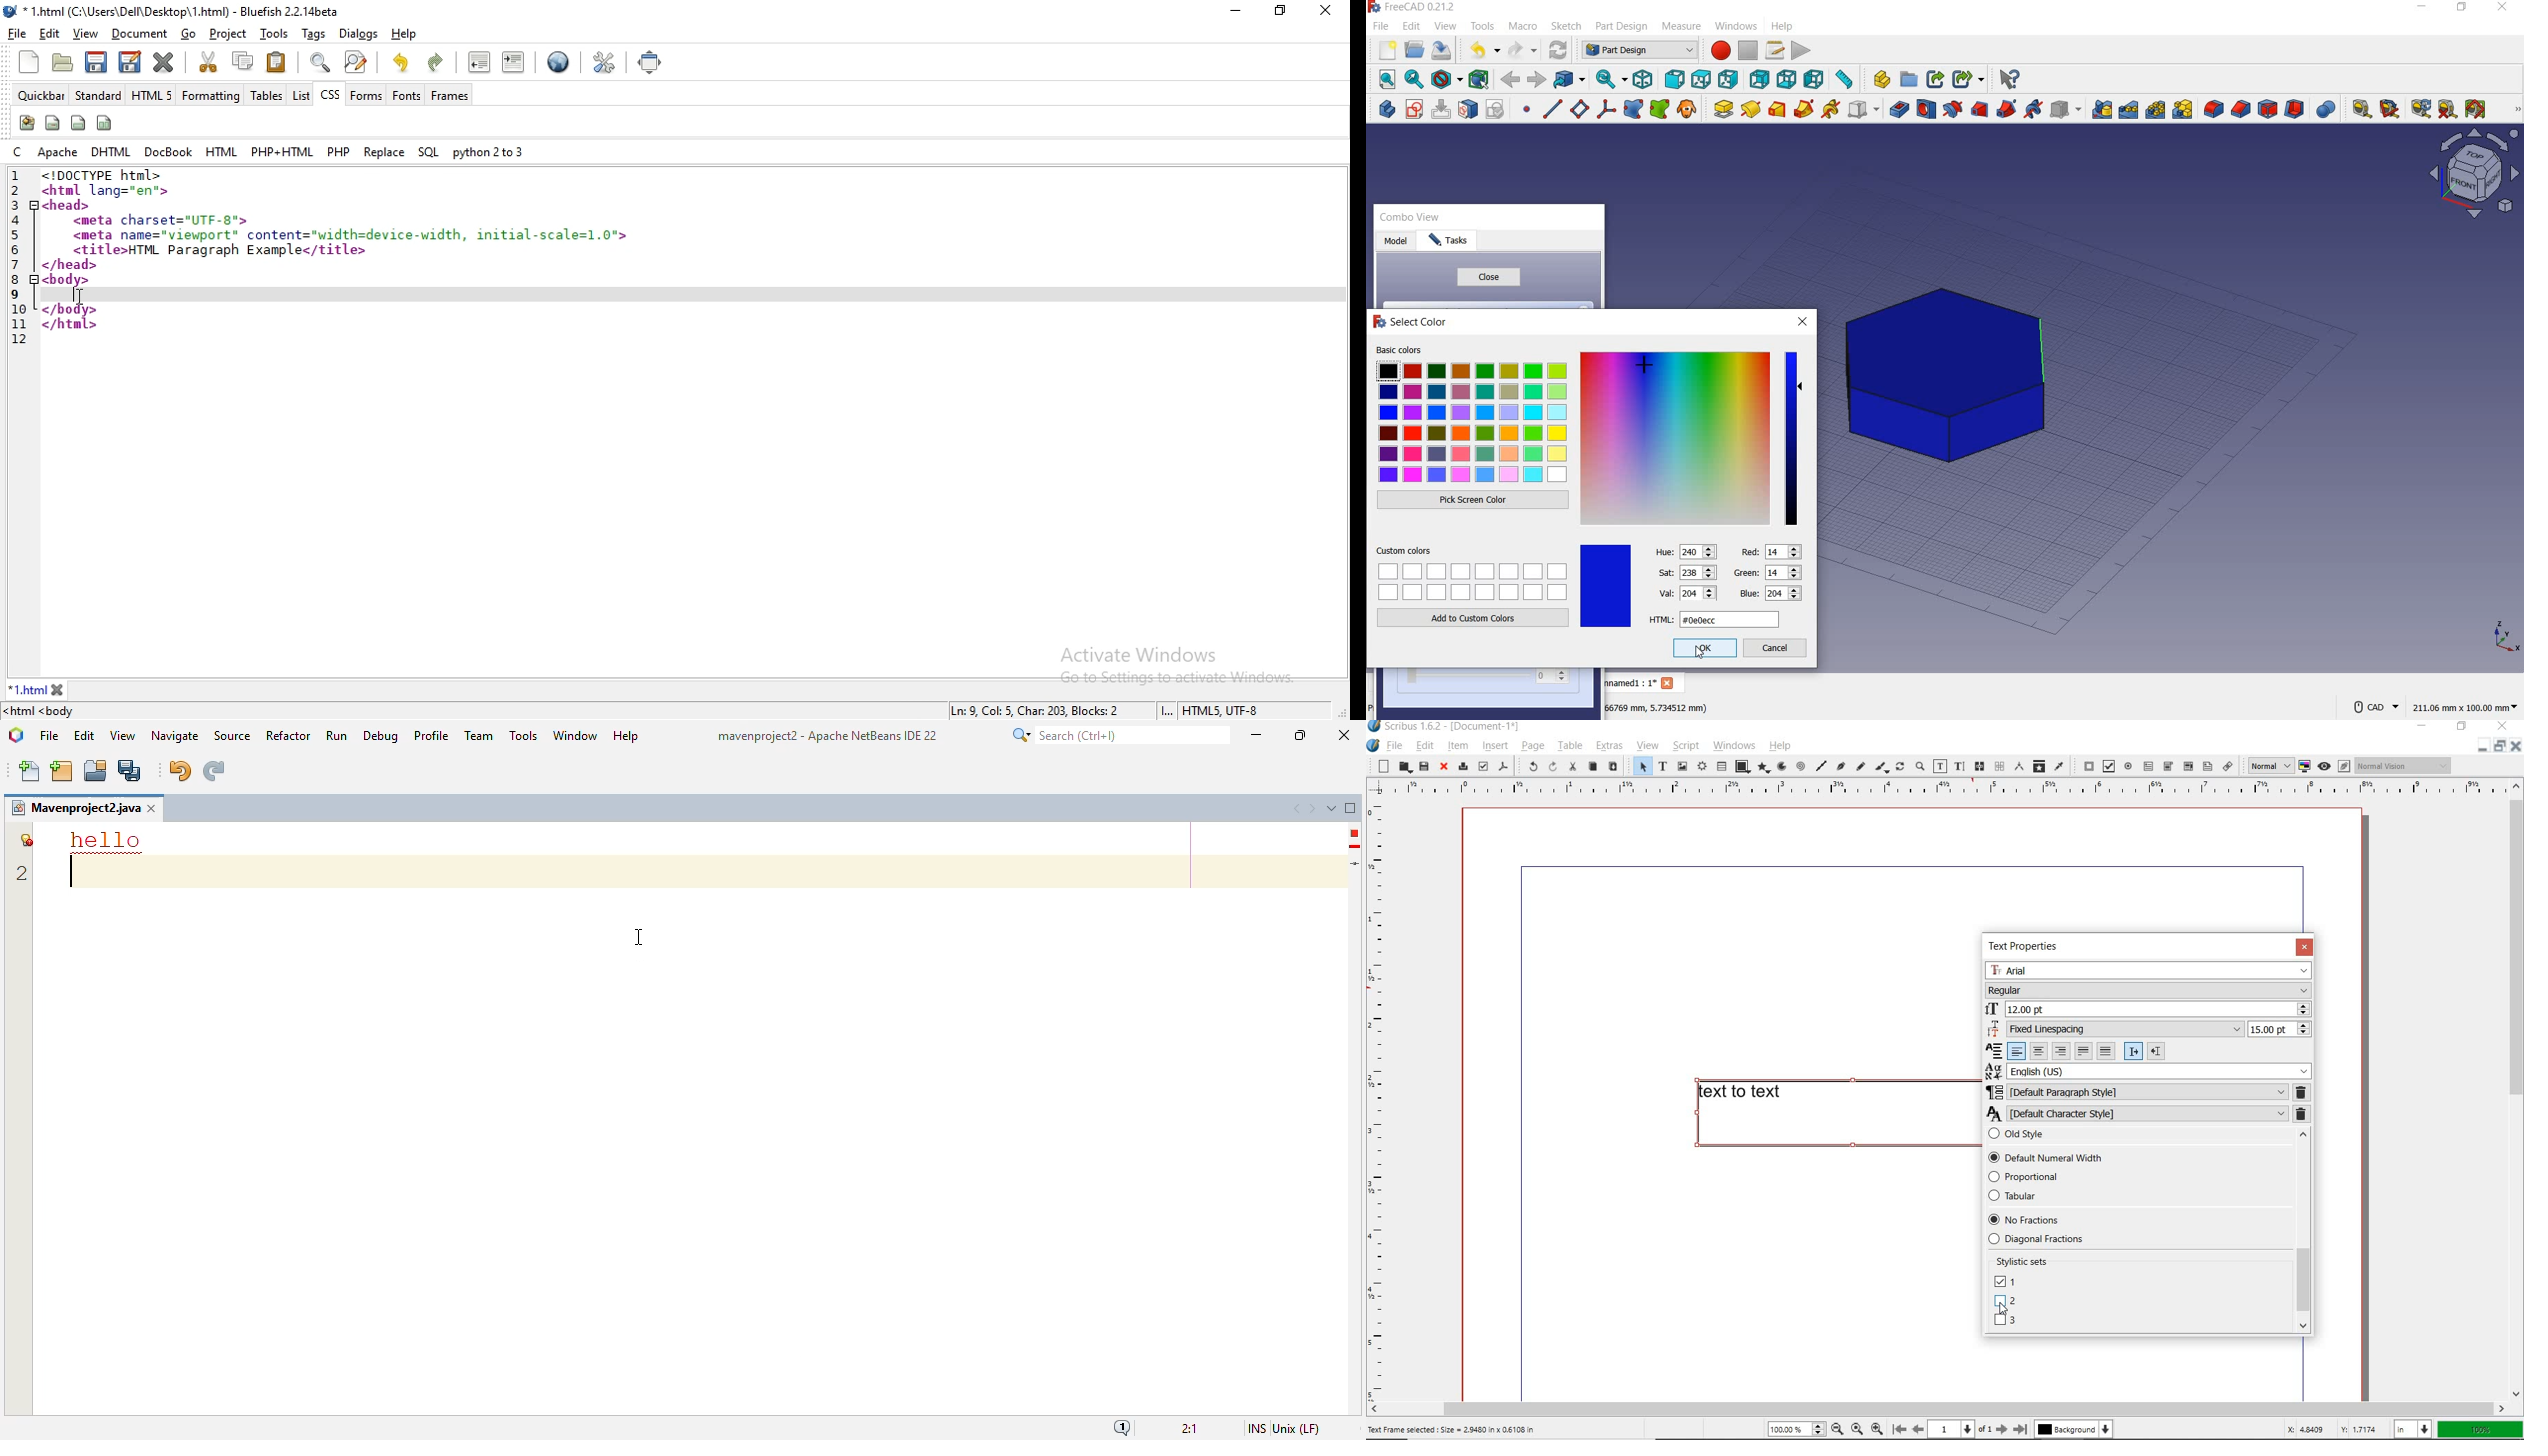 This screenshot has height=1456, width=2548. Describe the element at coordinates (1279, 11) in the screenshot. I see `restore windows` at that location.